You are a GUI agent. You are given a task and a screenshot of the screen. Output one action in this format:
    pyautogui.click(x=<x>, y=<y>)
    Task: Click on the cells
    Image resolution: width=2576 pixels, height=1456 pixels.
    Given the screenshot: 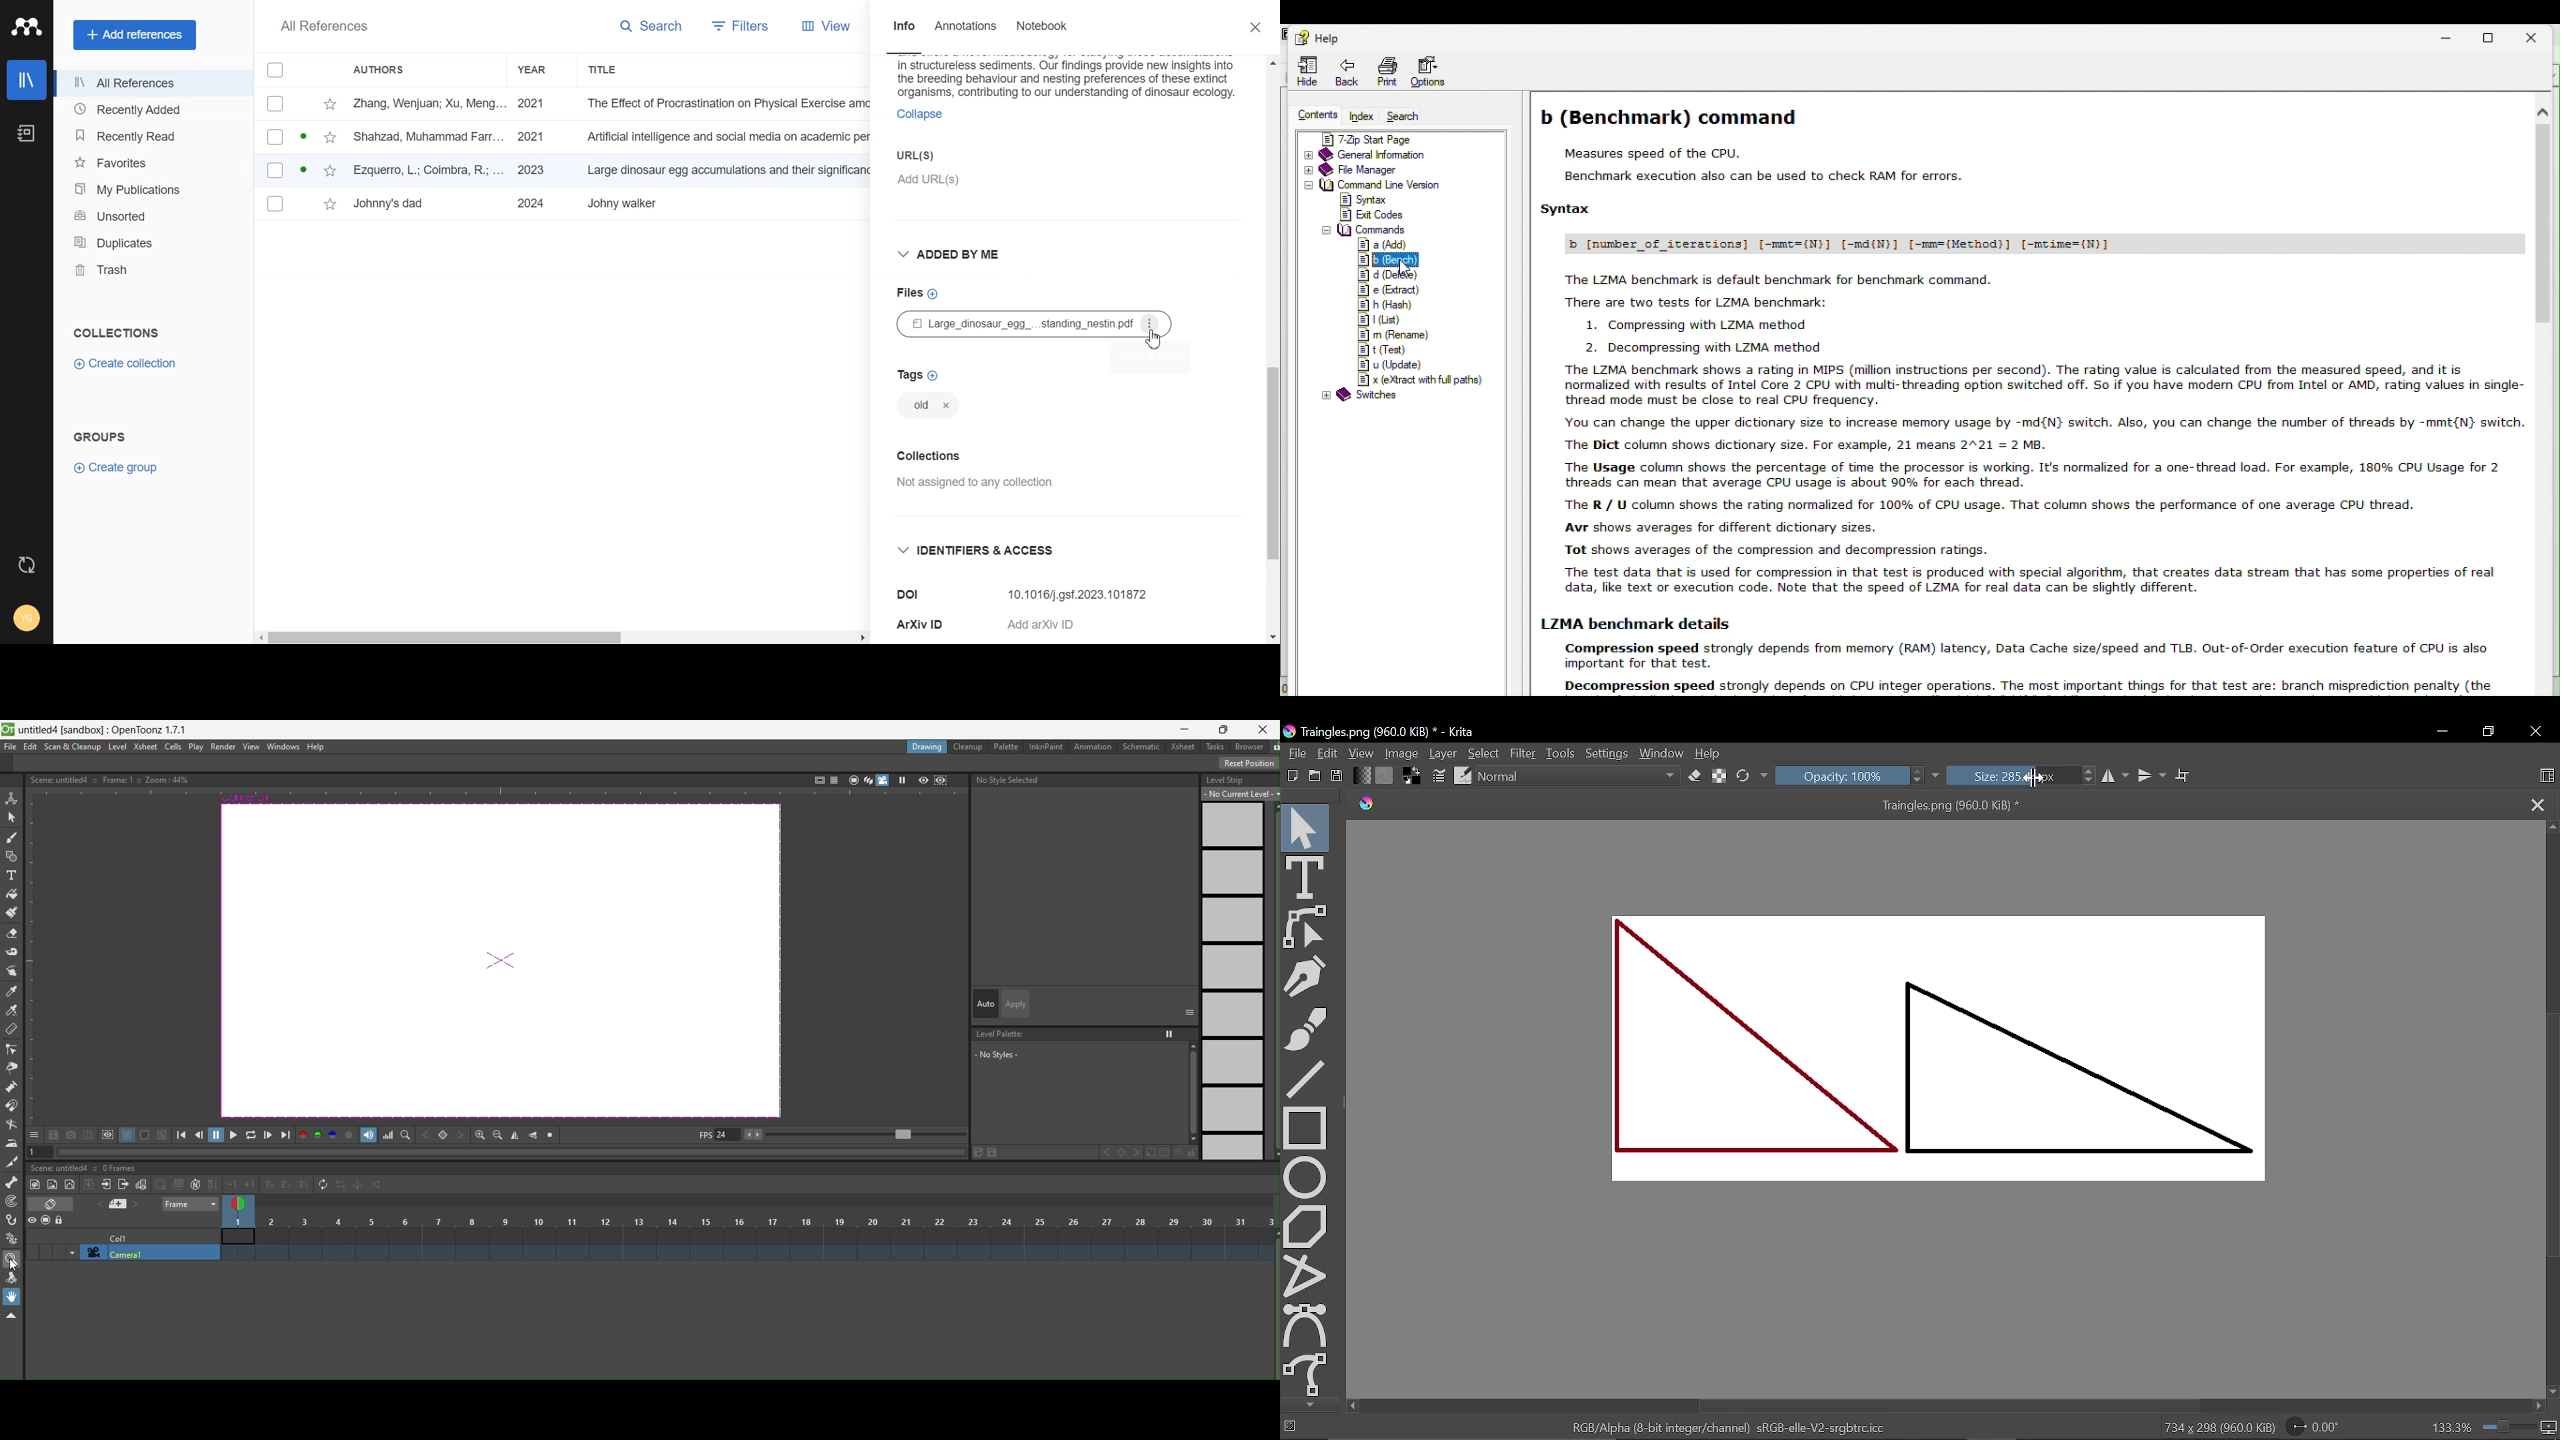 What is the action you would take?
    pyautogui.click(x=175, y=747)
    